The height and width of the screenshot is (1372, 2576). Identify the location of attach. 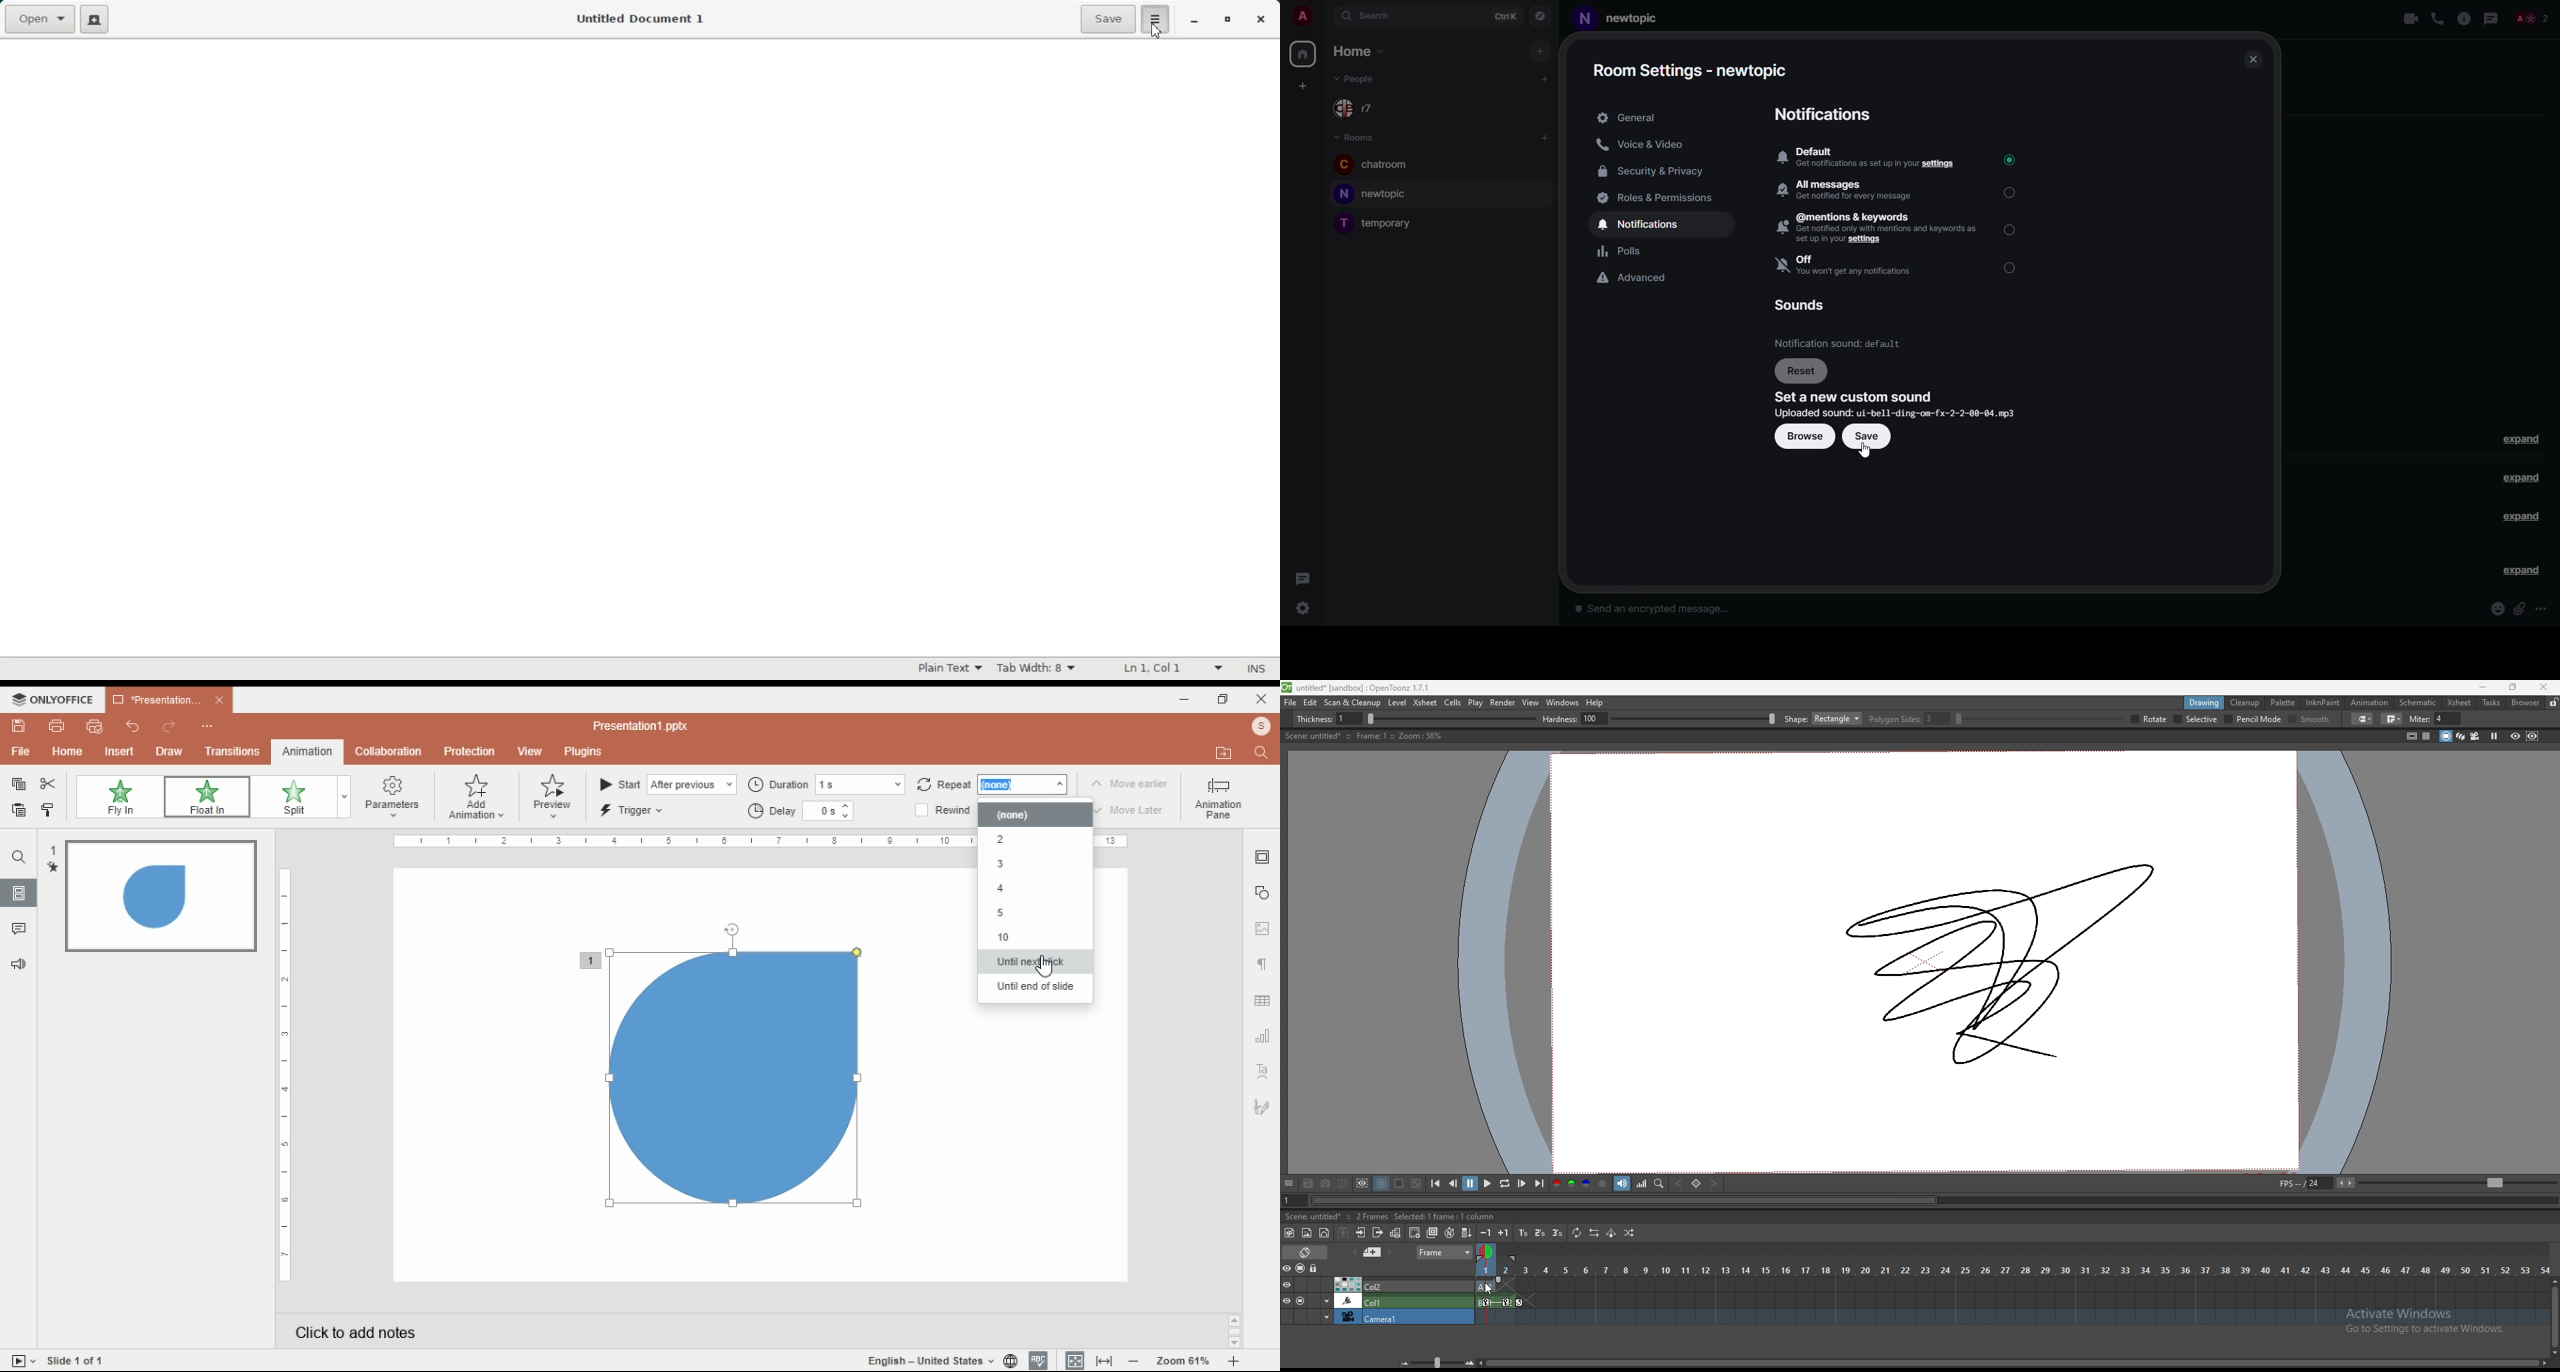
(2520, 609).